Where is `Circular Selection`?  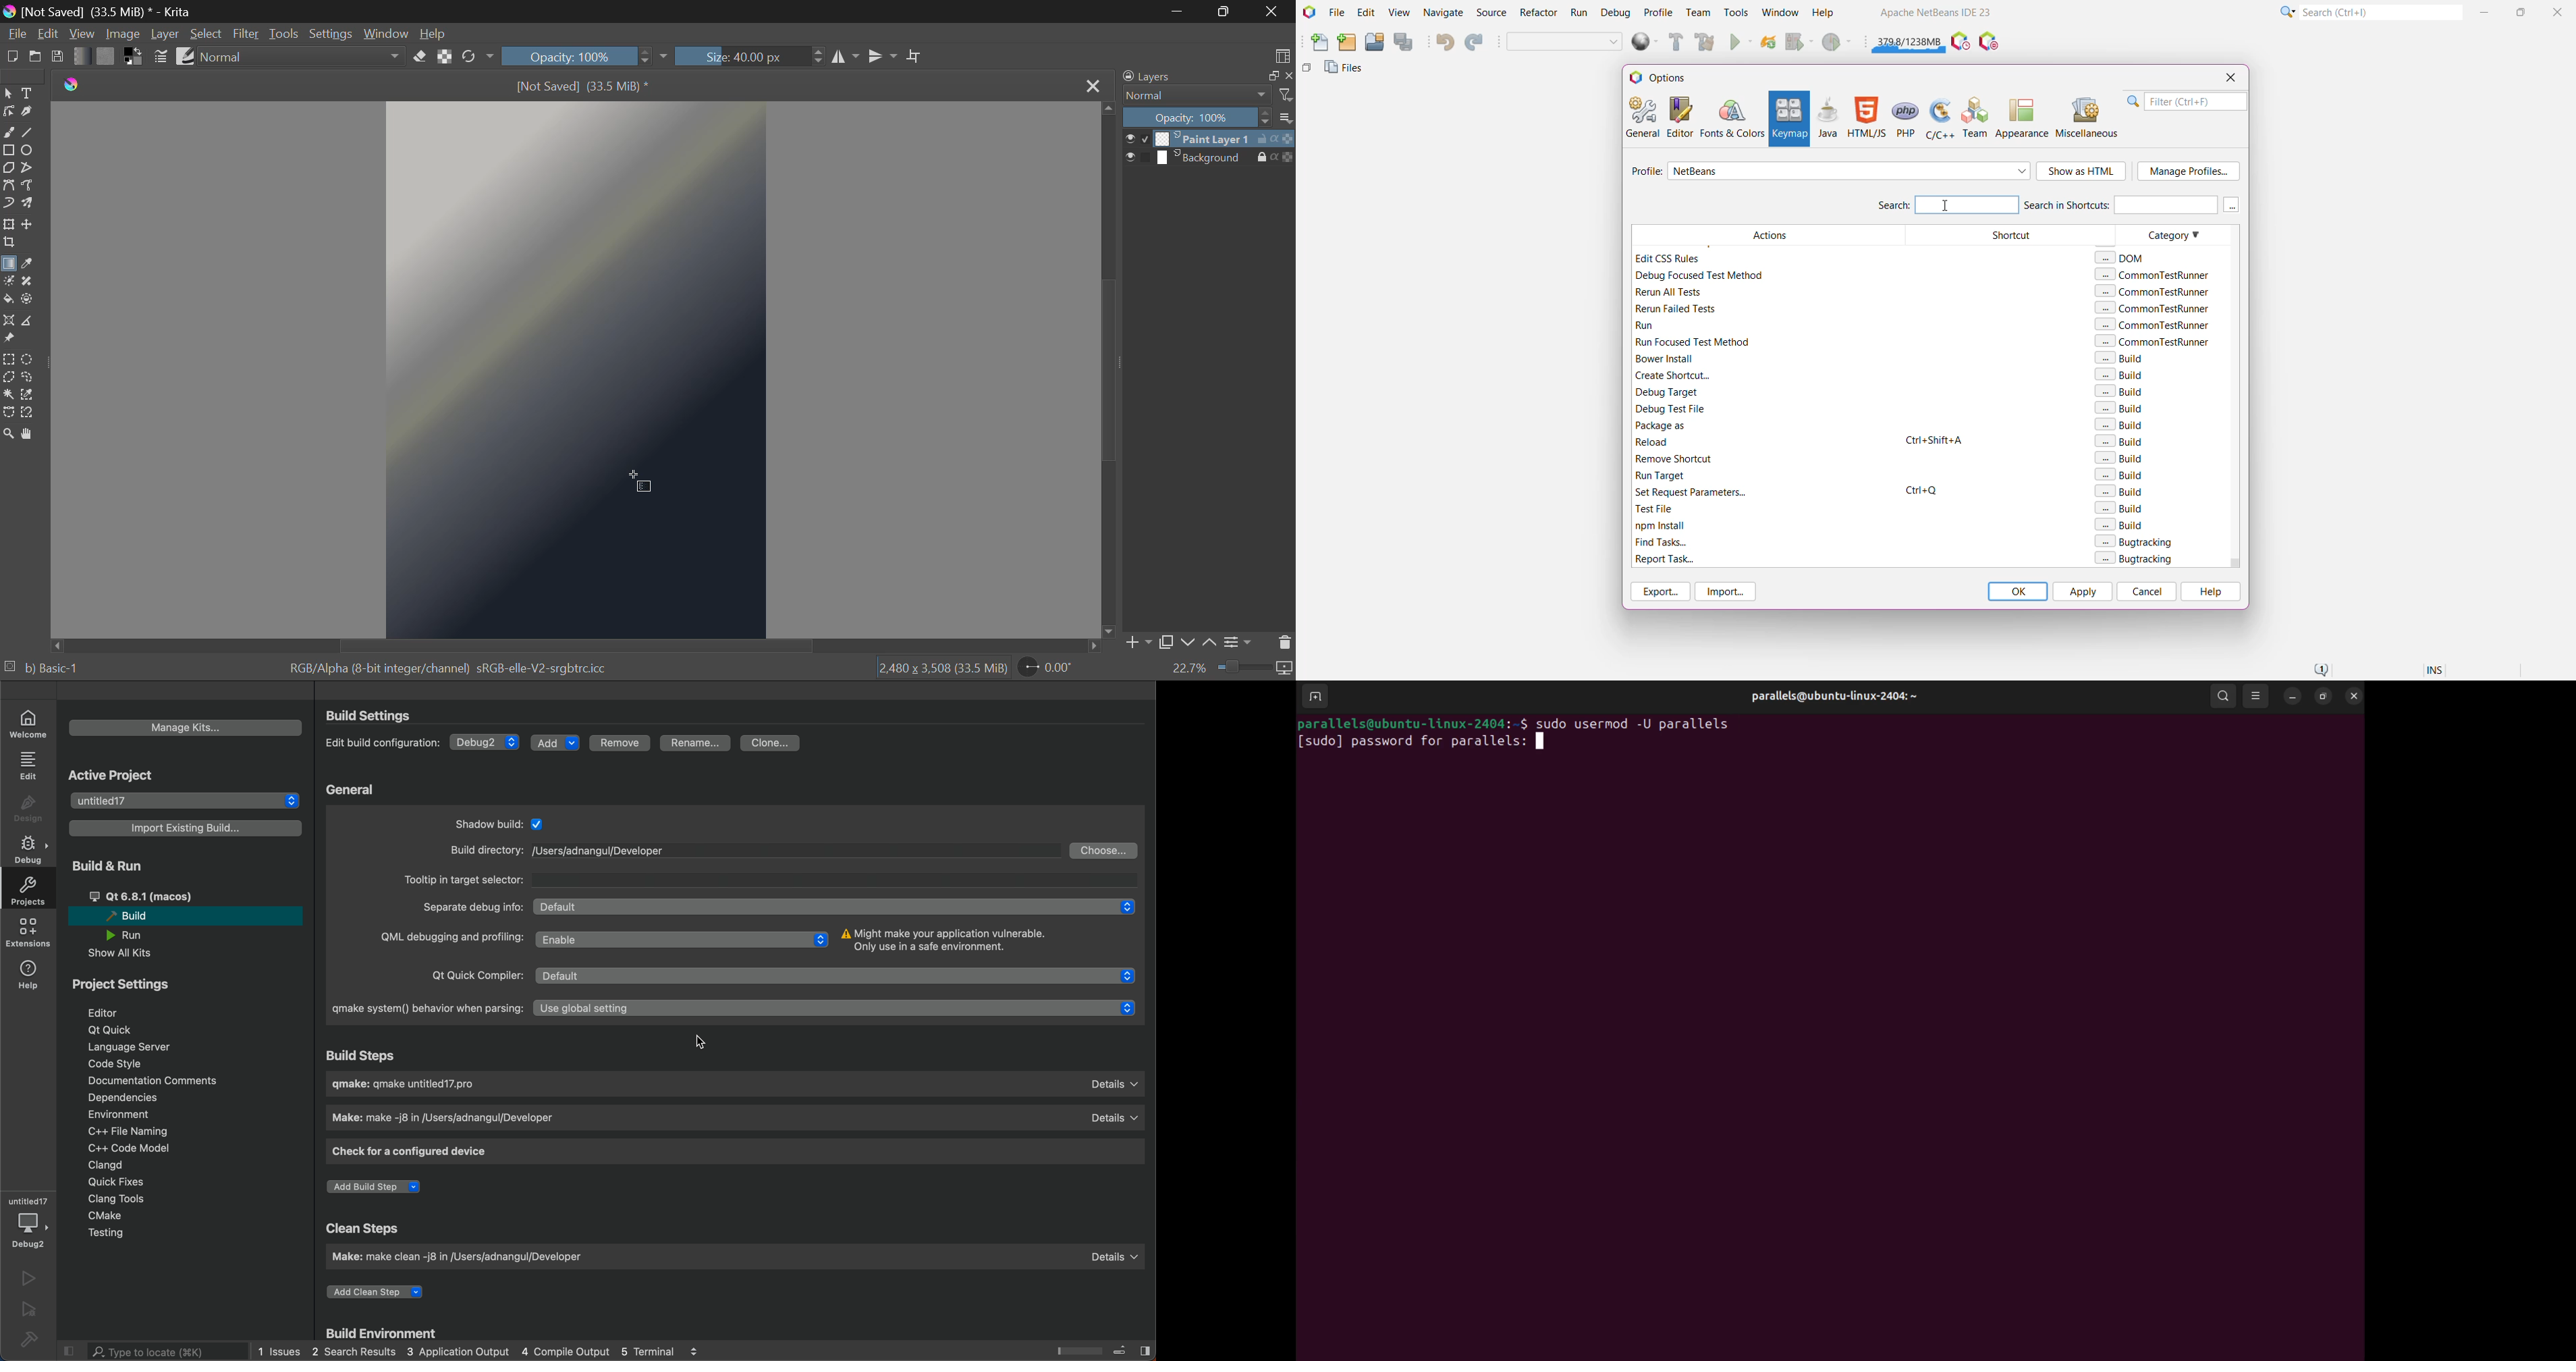
Circular Selection is located at coordinates (29, 359).